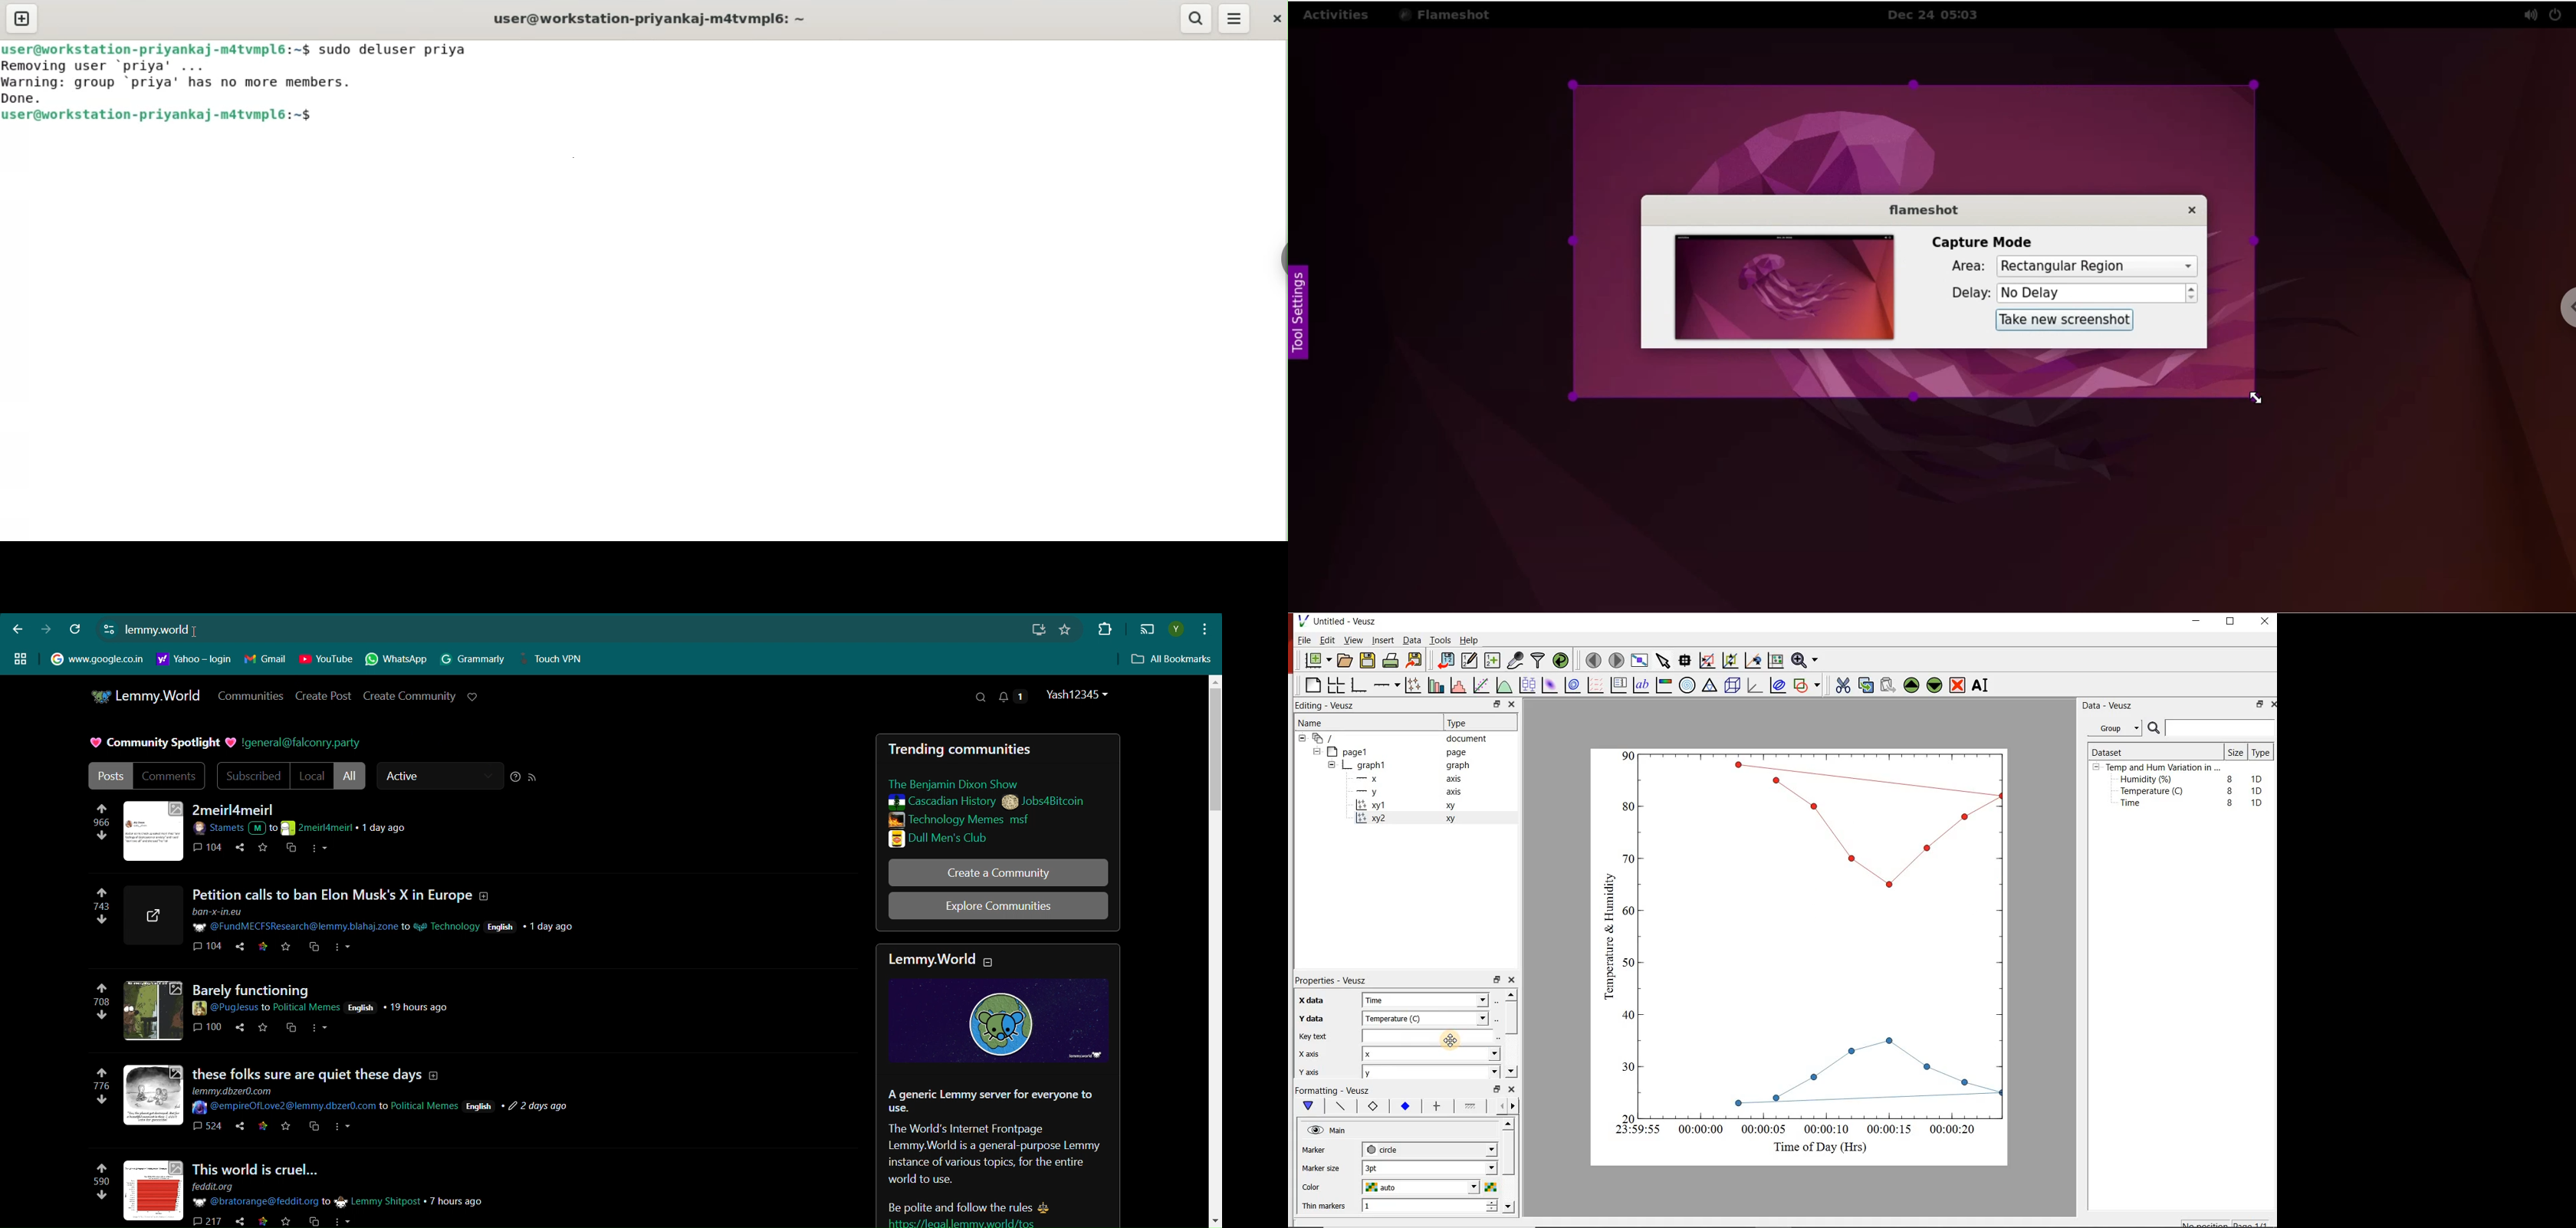 The width and height of the screenshot is (2576, 1232). Describe the element at coordinates (1301, 740) in the screenshot. I see `hide sub menu` at that location.